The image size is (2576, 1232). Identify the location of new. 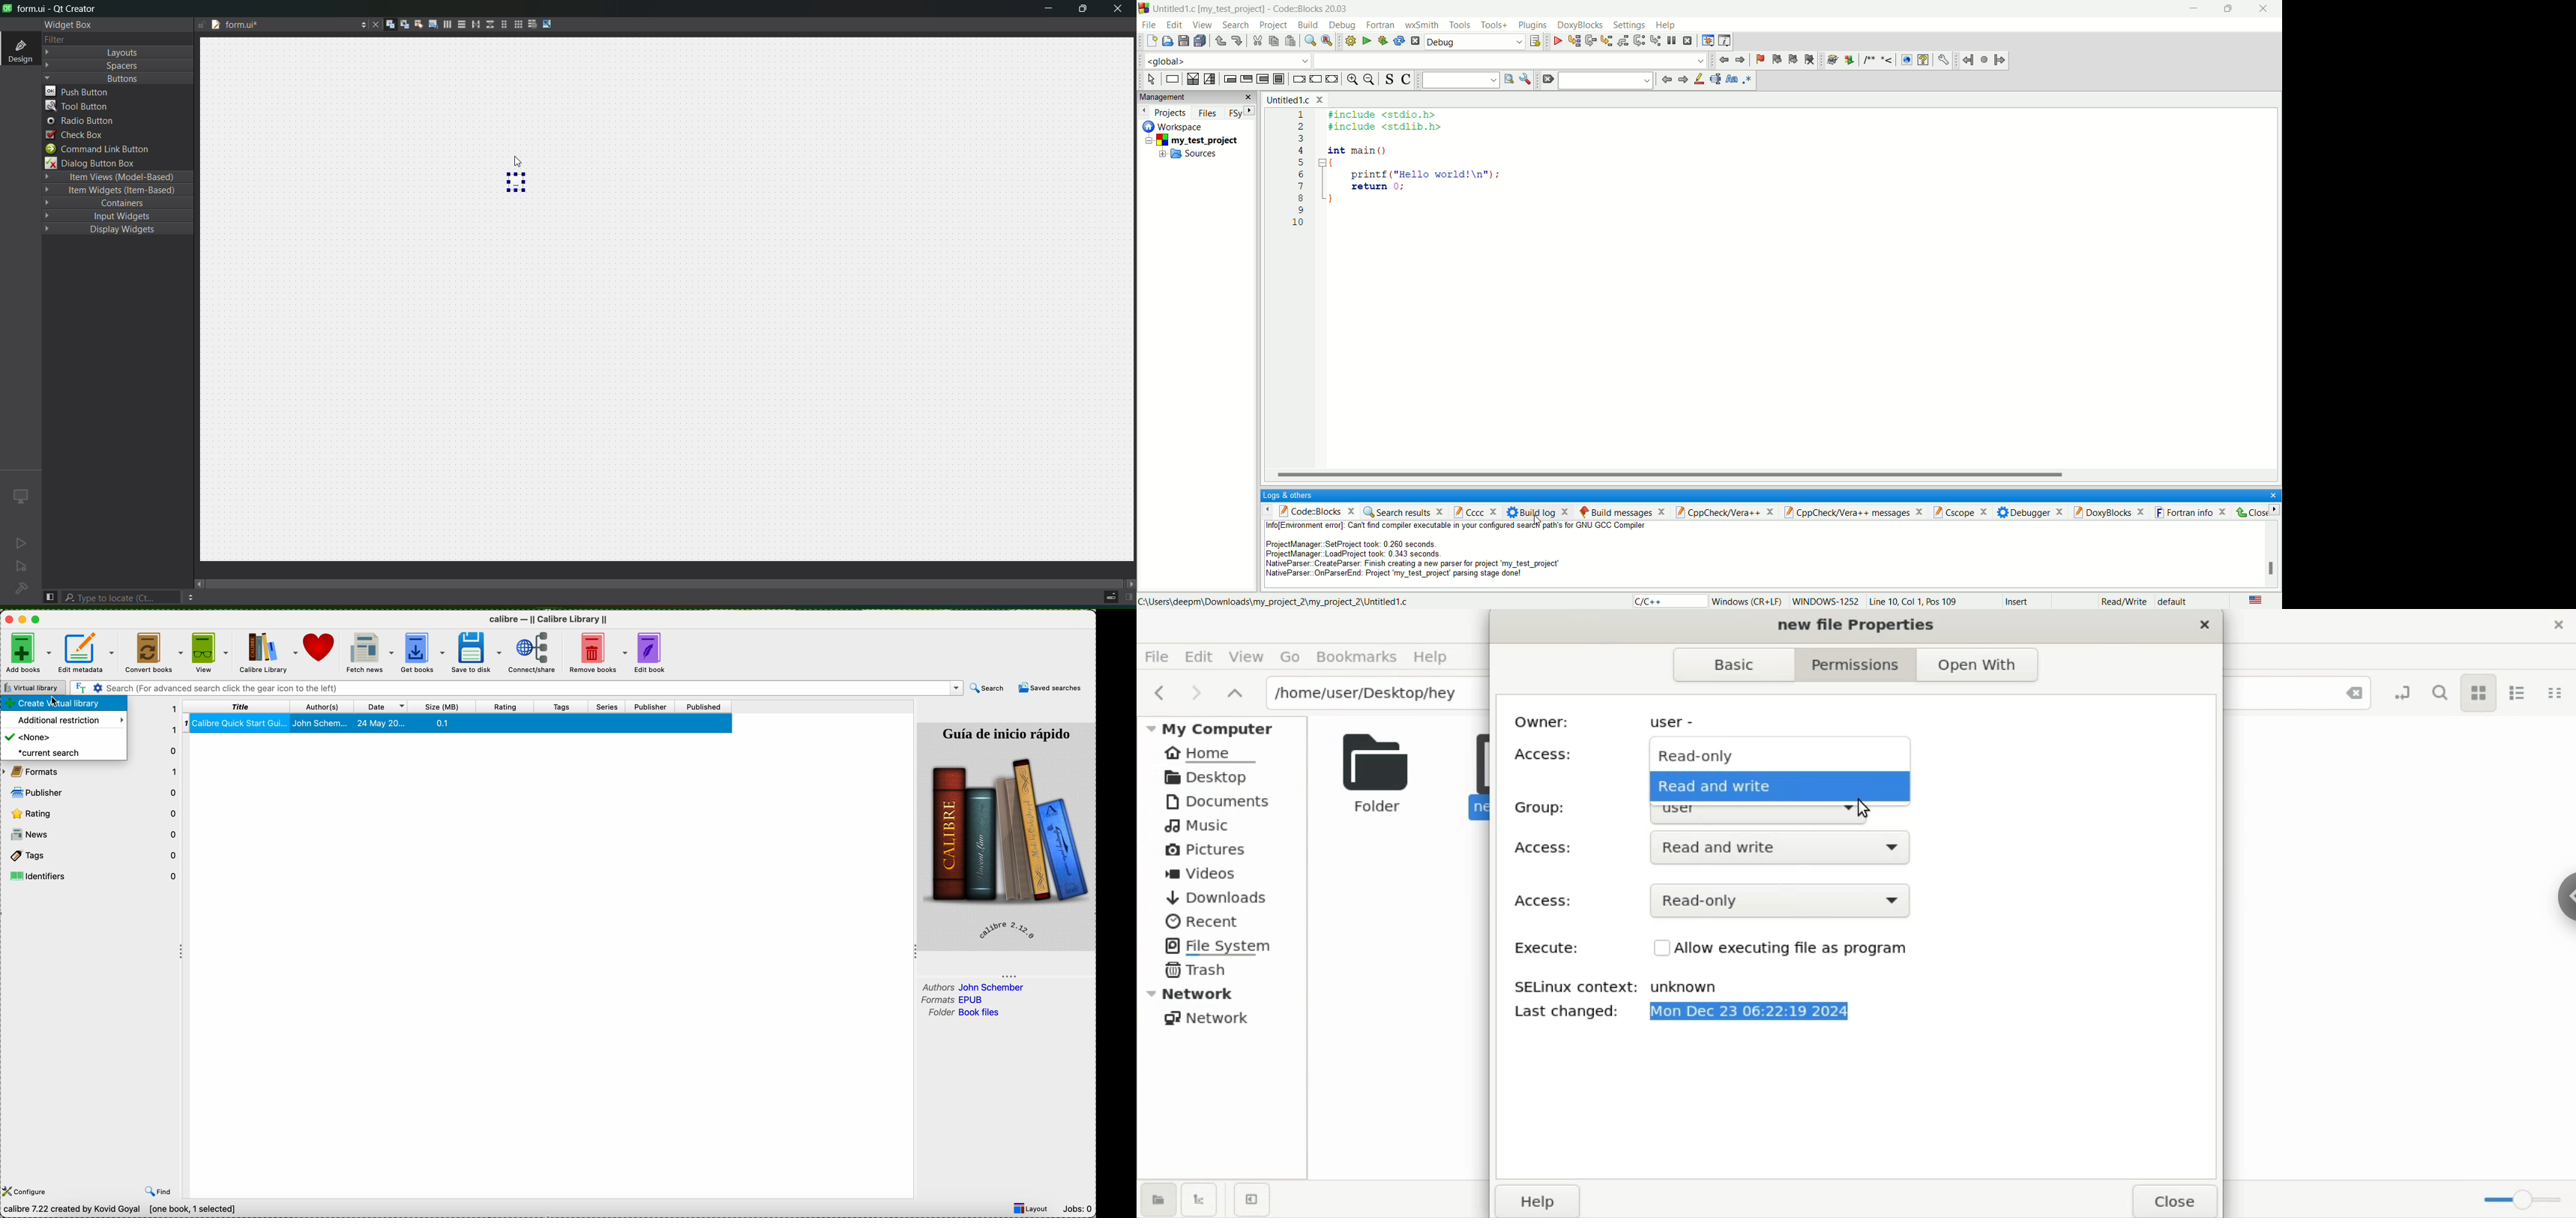
(1151, 41).